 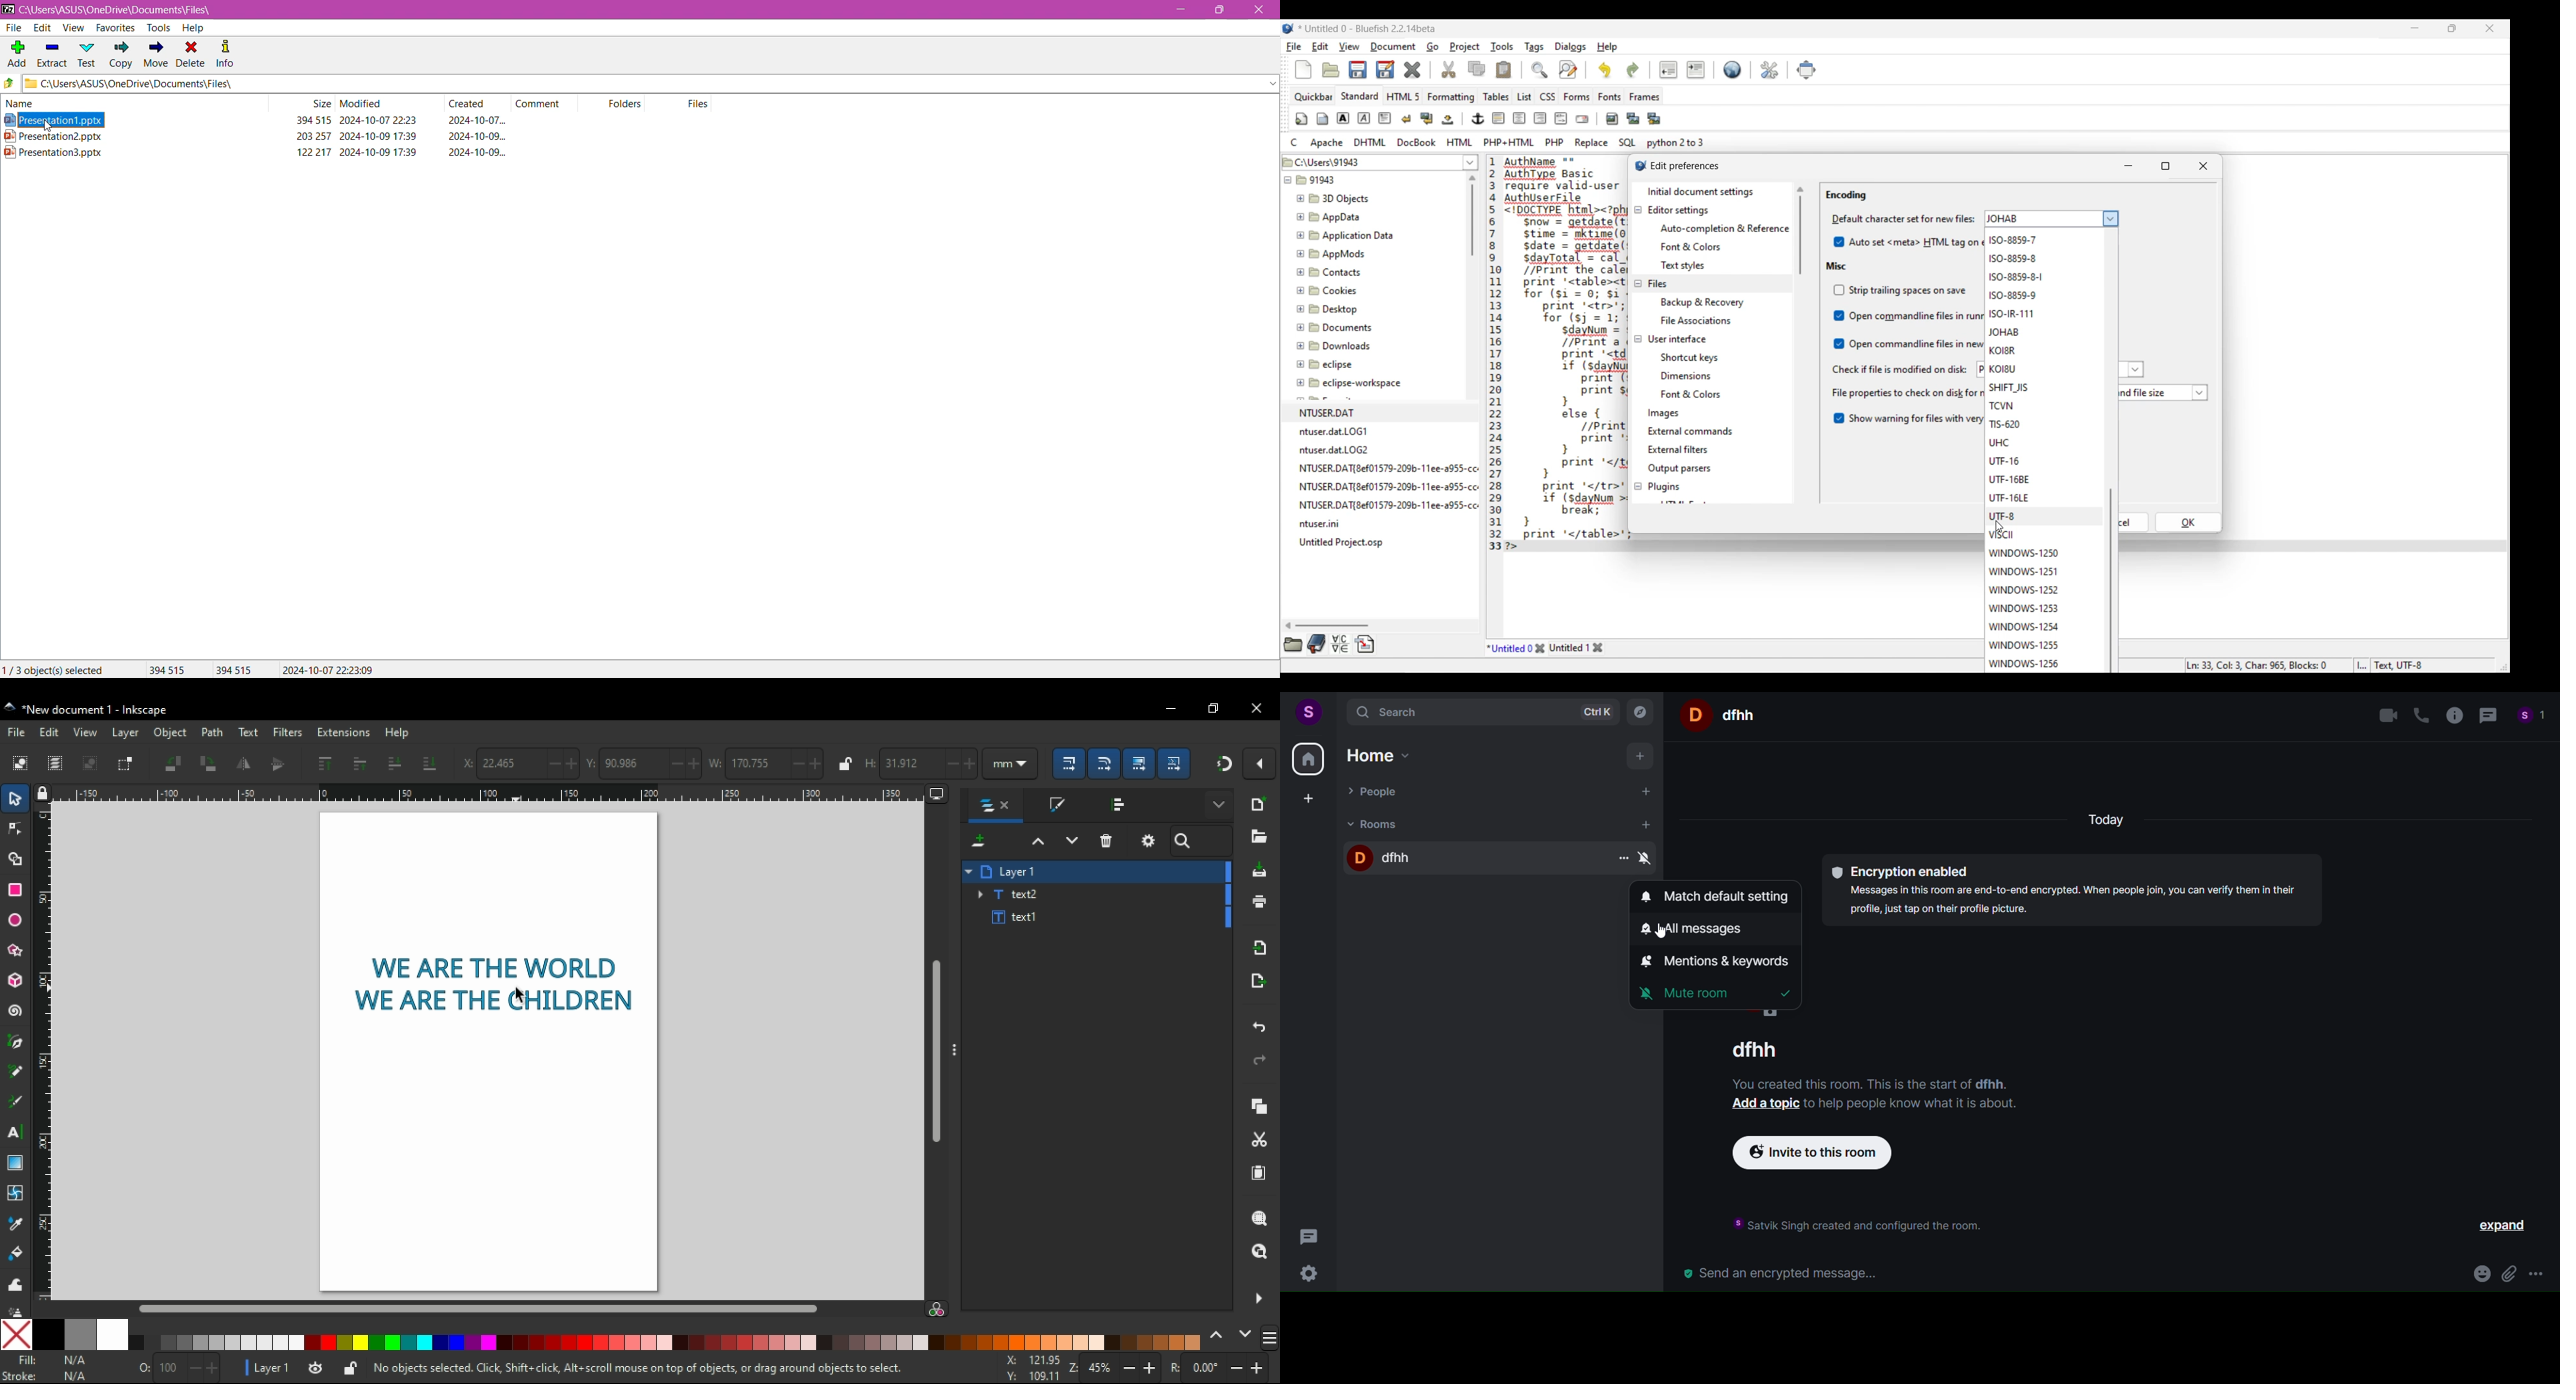 What do you see at coordinates (1648, 859) in the screenshot?
I see `muted notification` at bounding box center [1648, 859].